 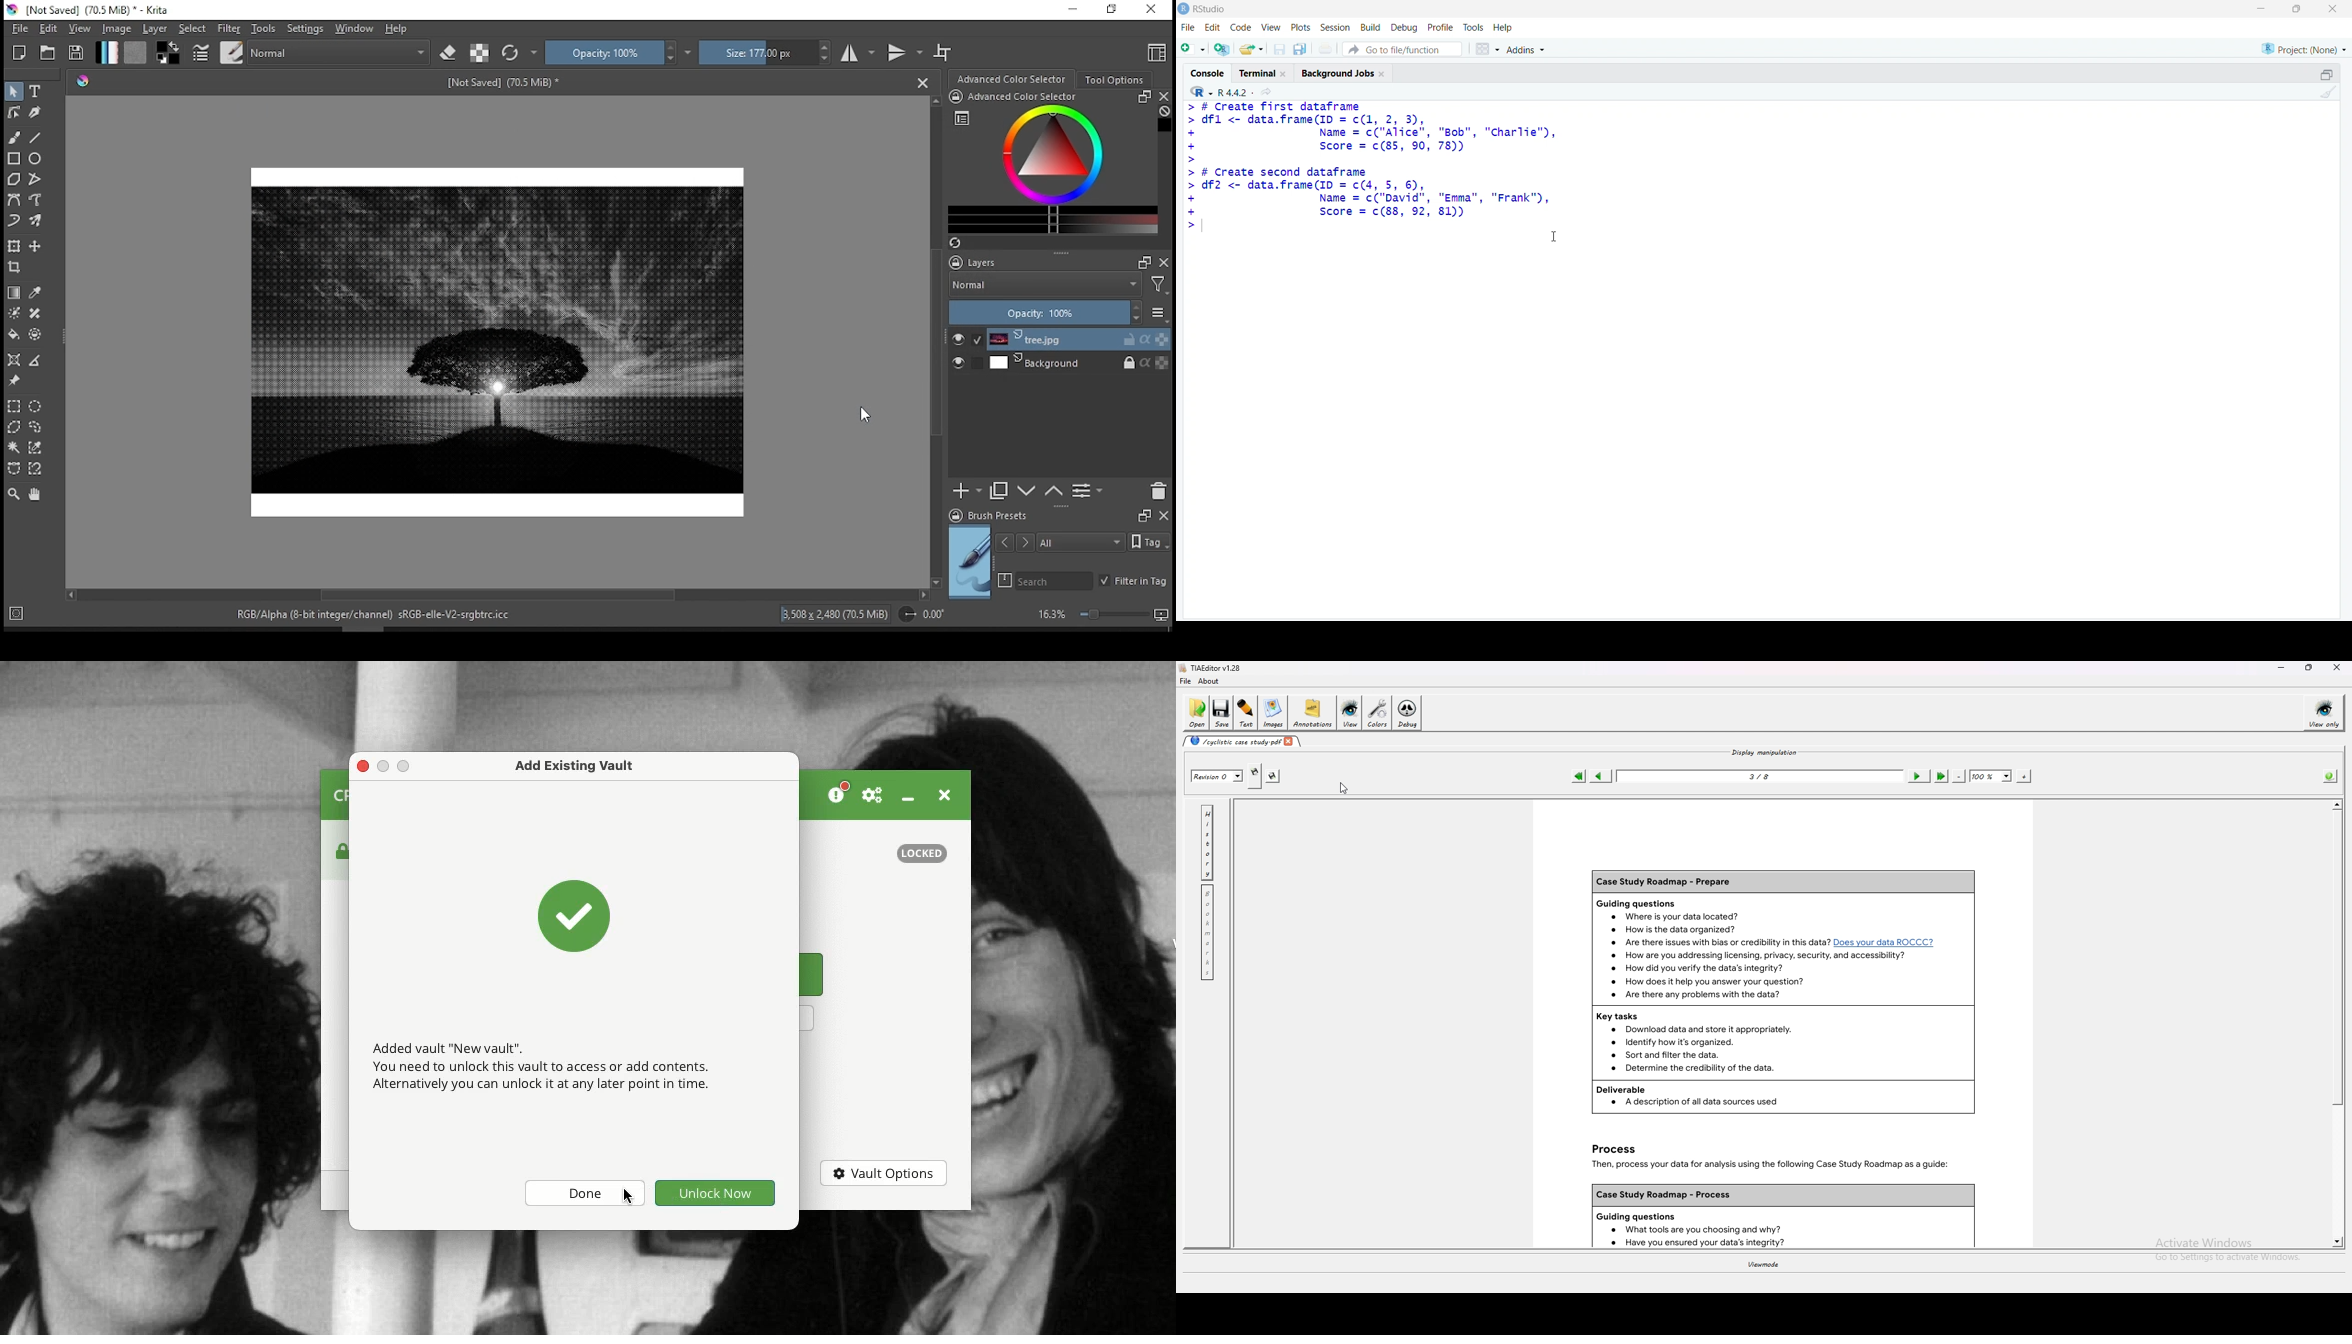 What do you see at coordinates (1300, 50) in the screenshot?
I see `save all open document` at bounding box center [1300, 50].